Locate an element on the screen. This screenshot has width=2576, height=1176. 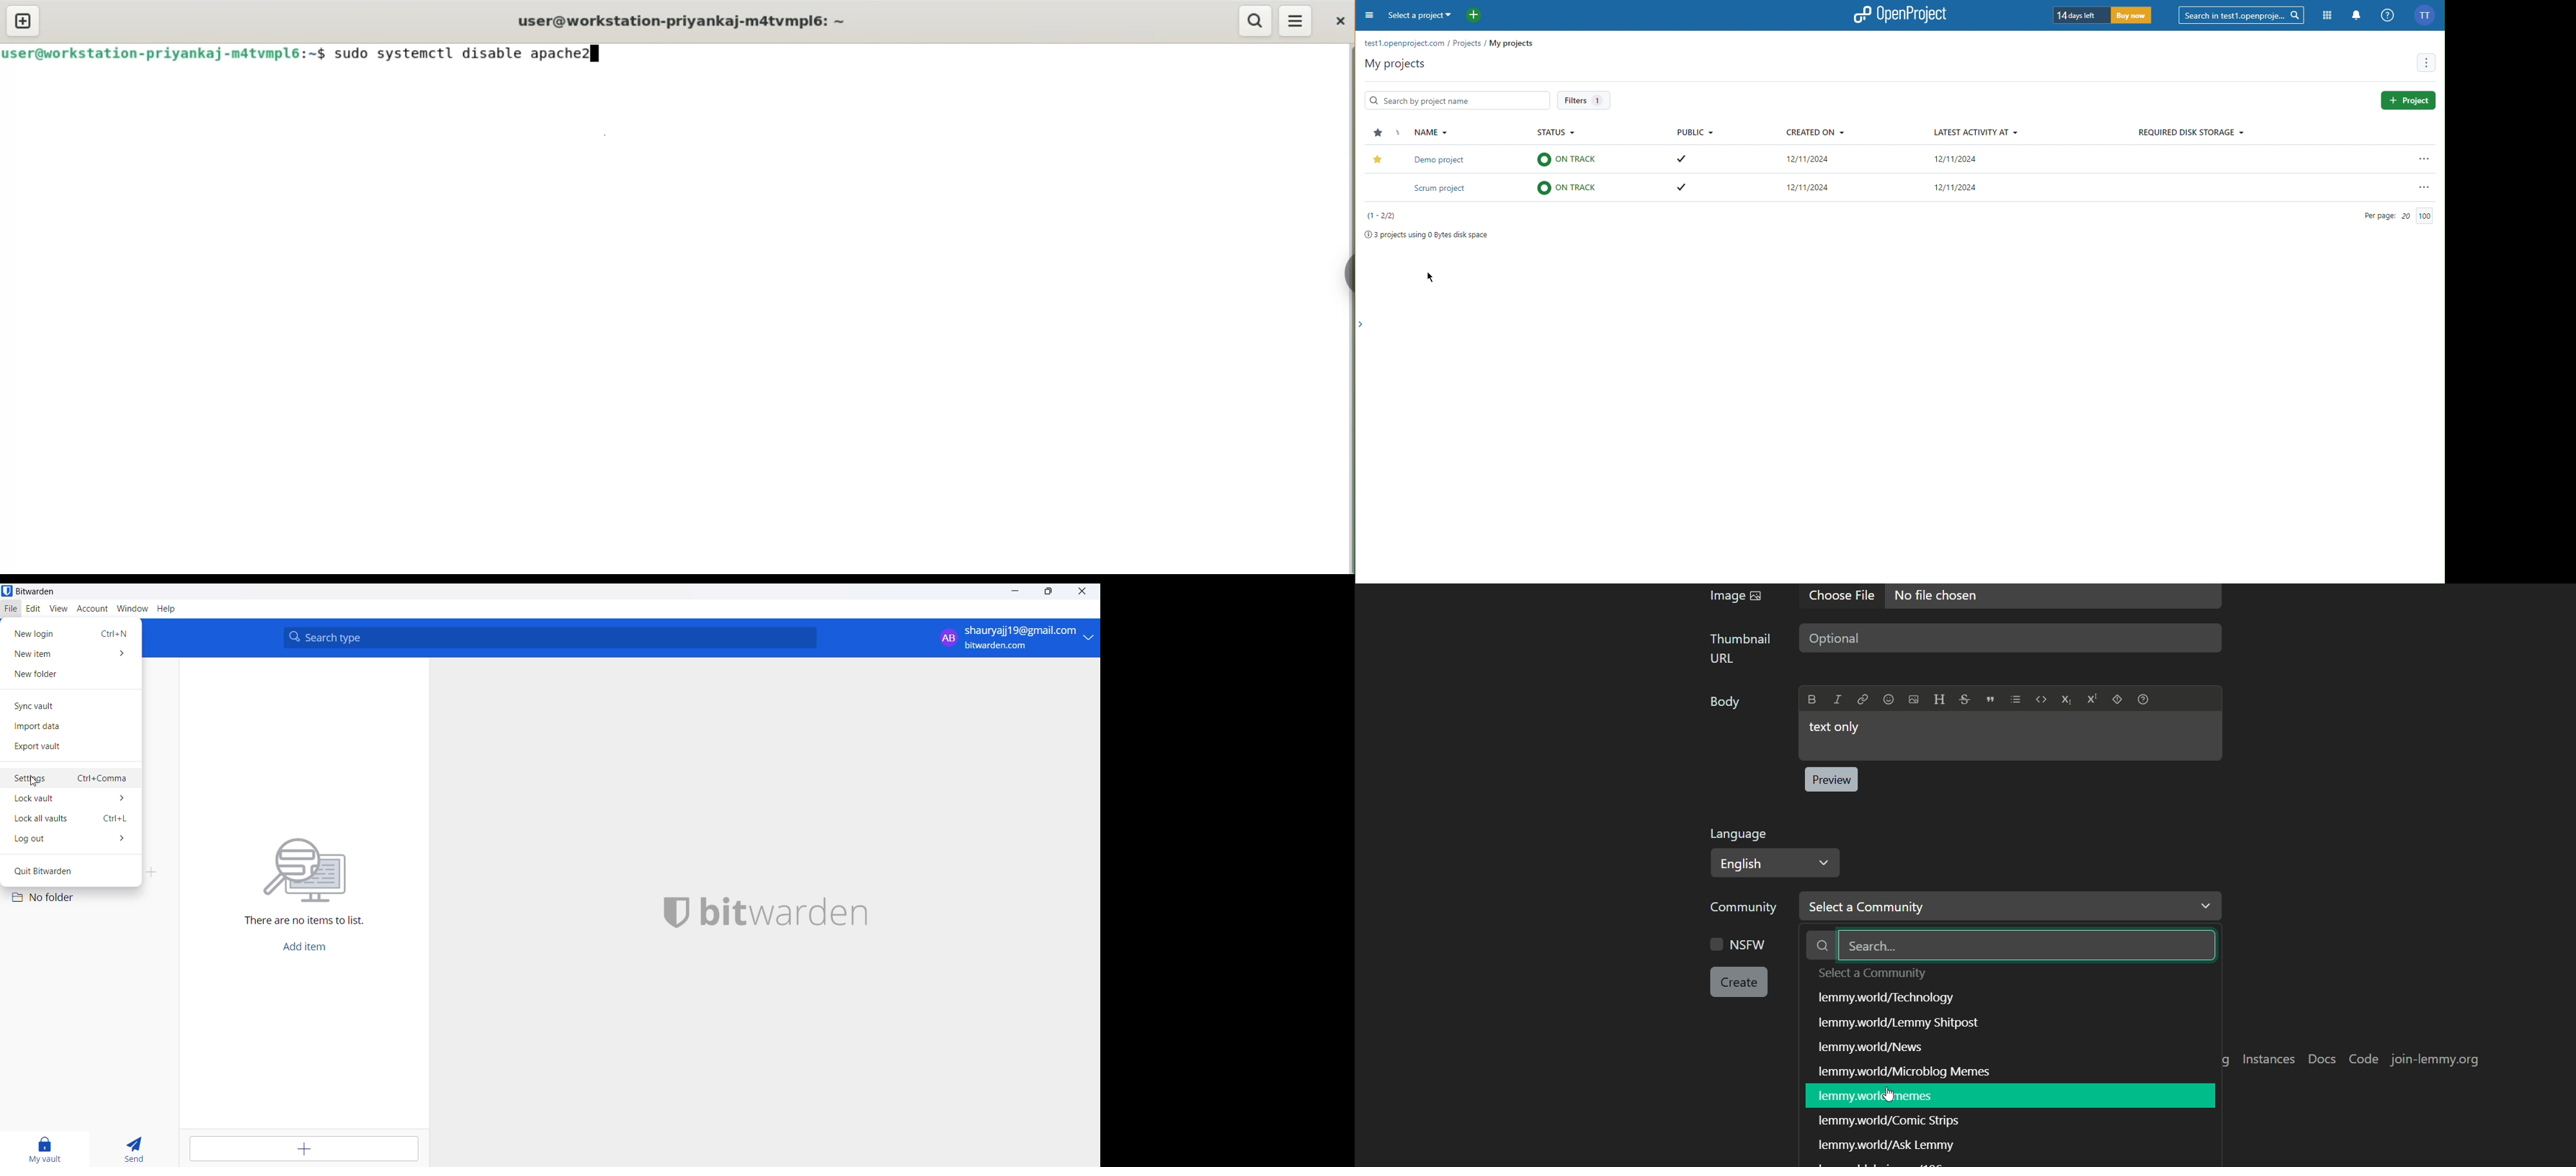
Favorites is located at coordinates (1377, 129).